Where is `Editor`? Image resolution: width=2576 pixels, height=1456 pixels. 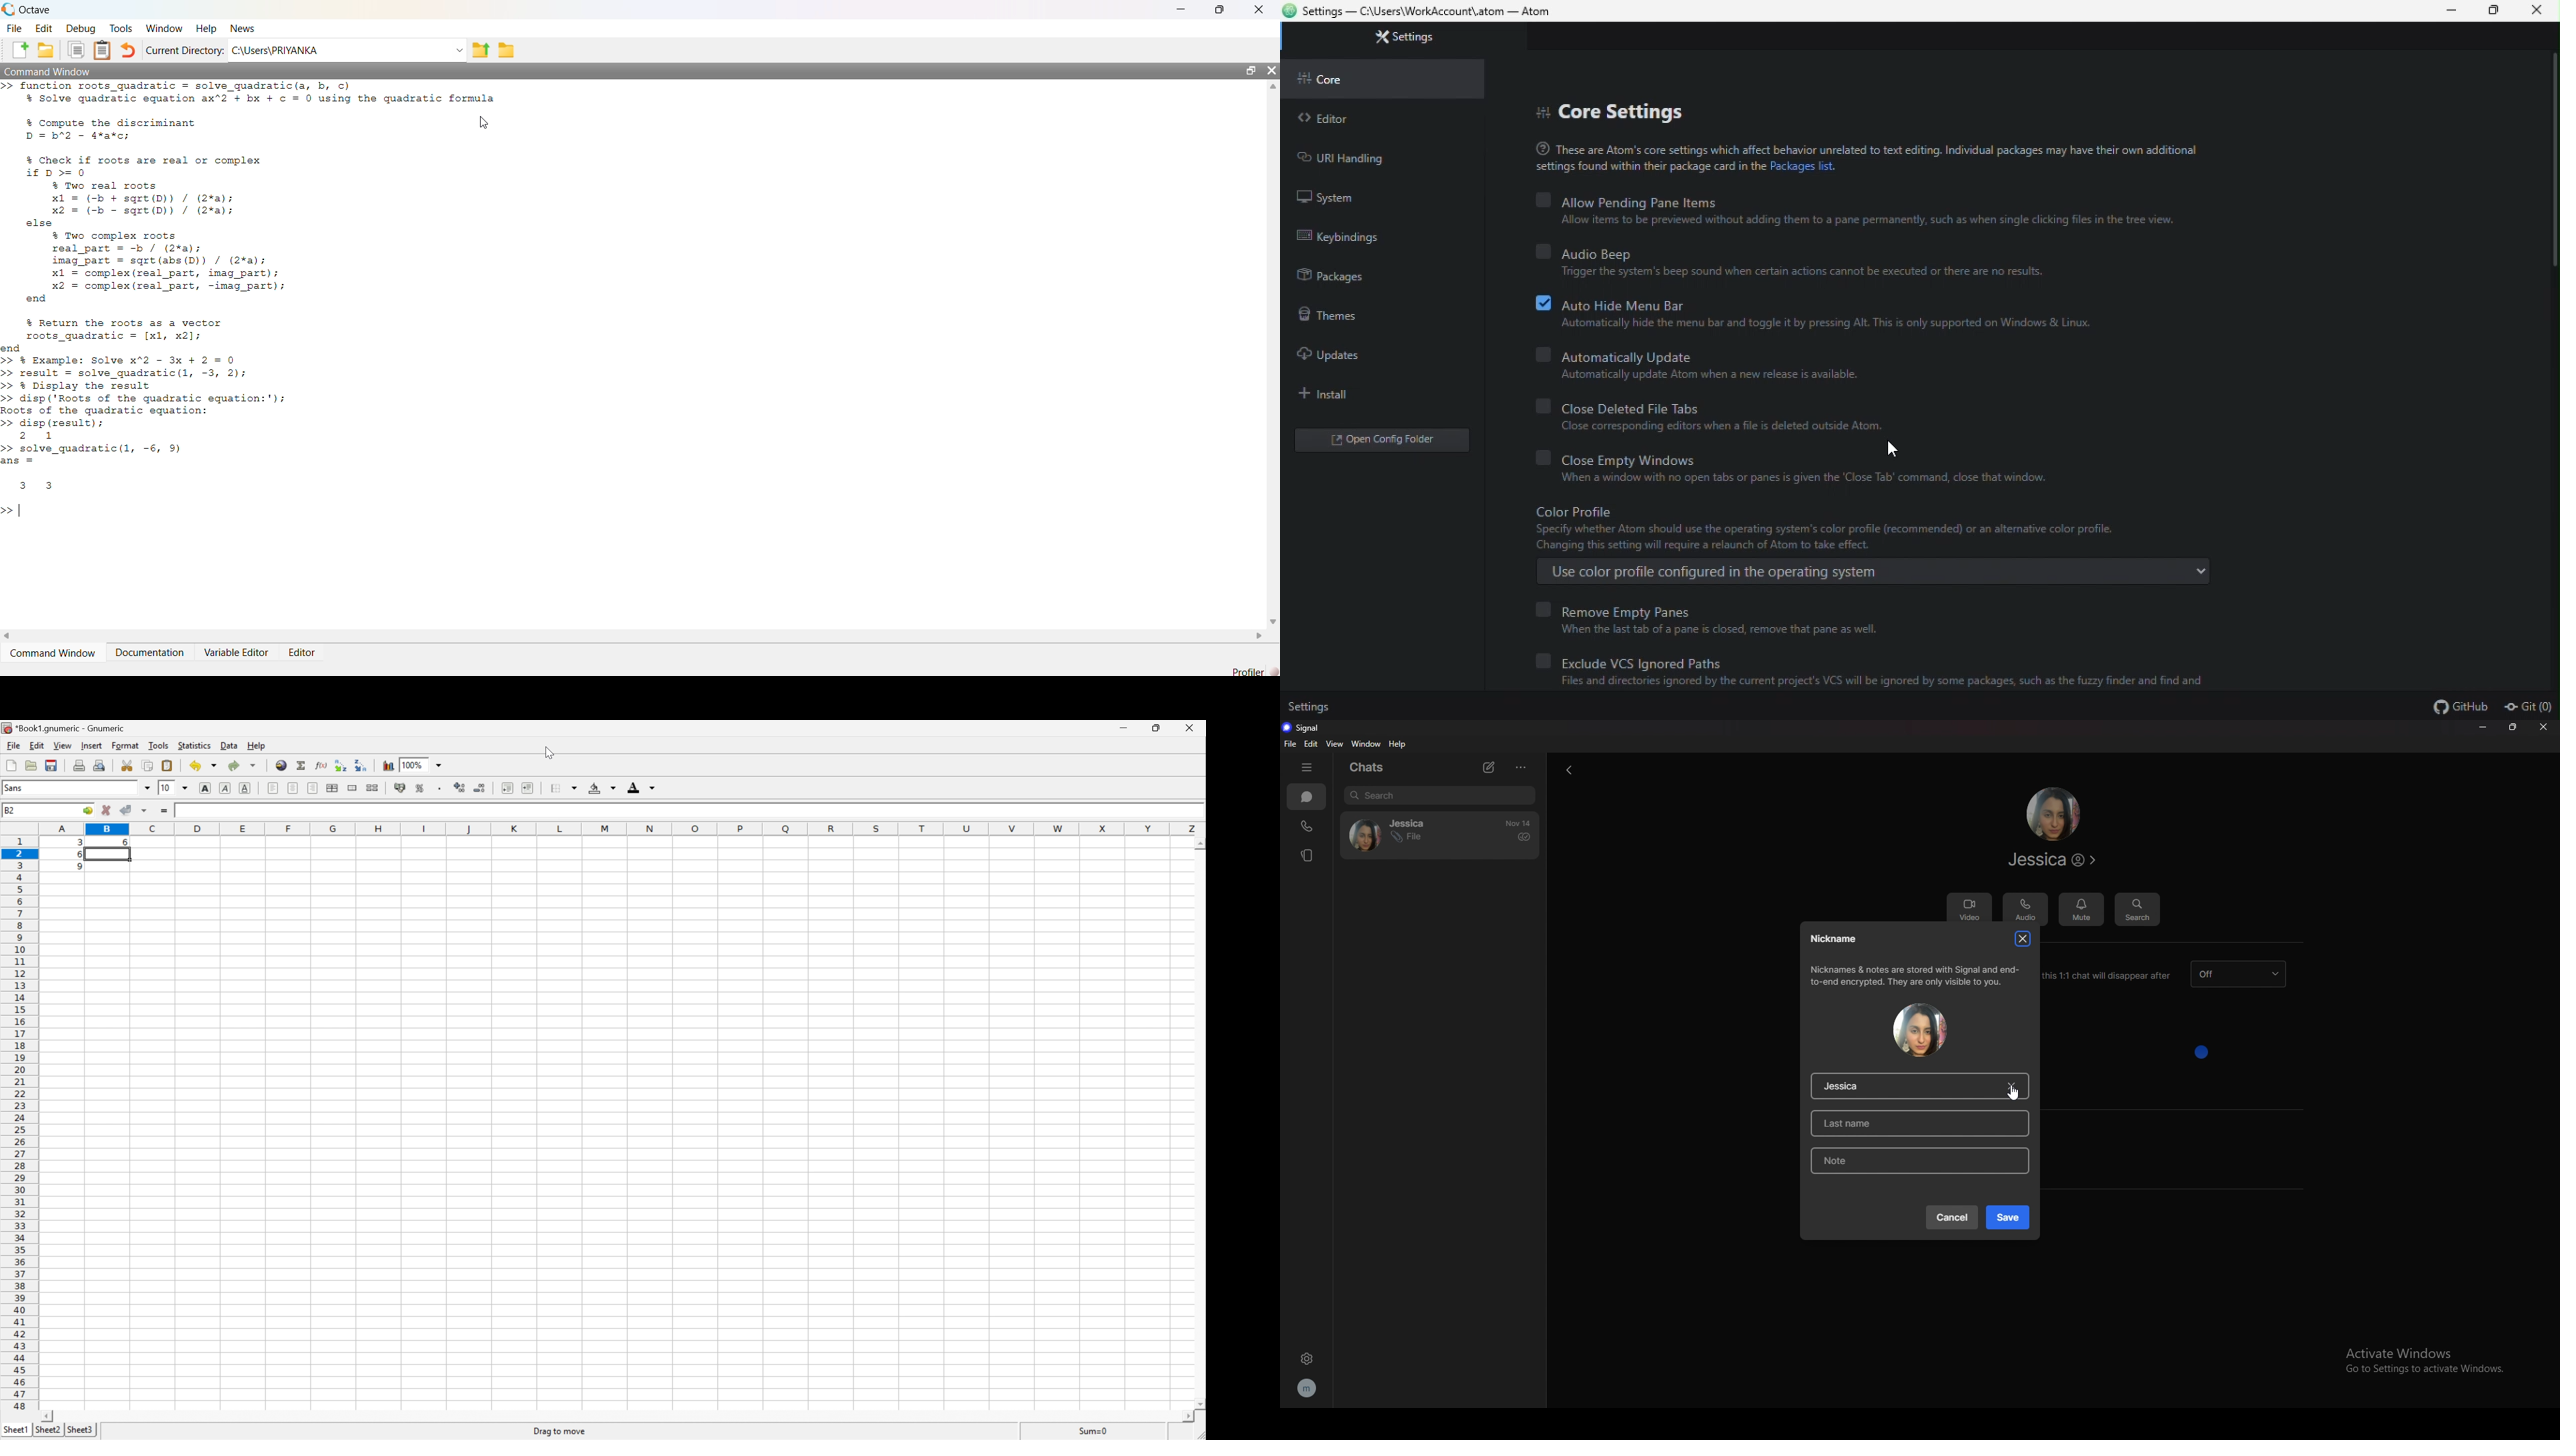
Editor is located at coordinates (305, 649).